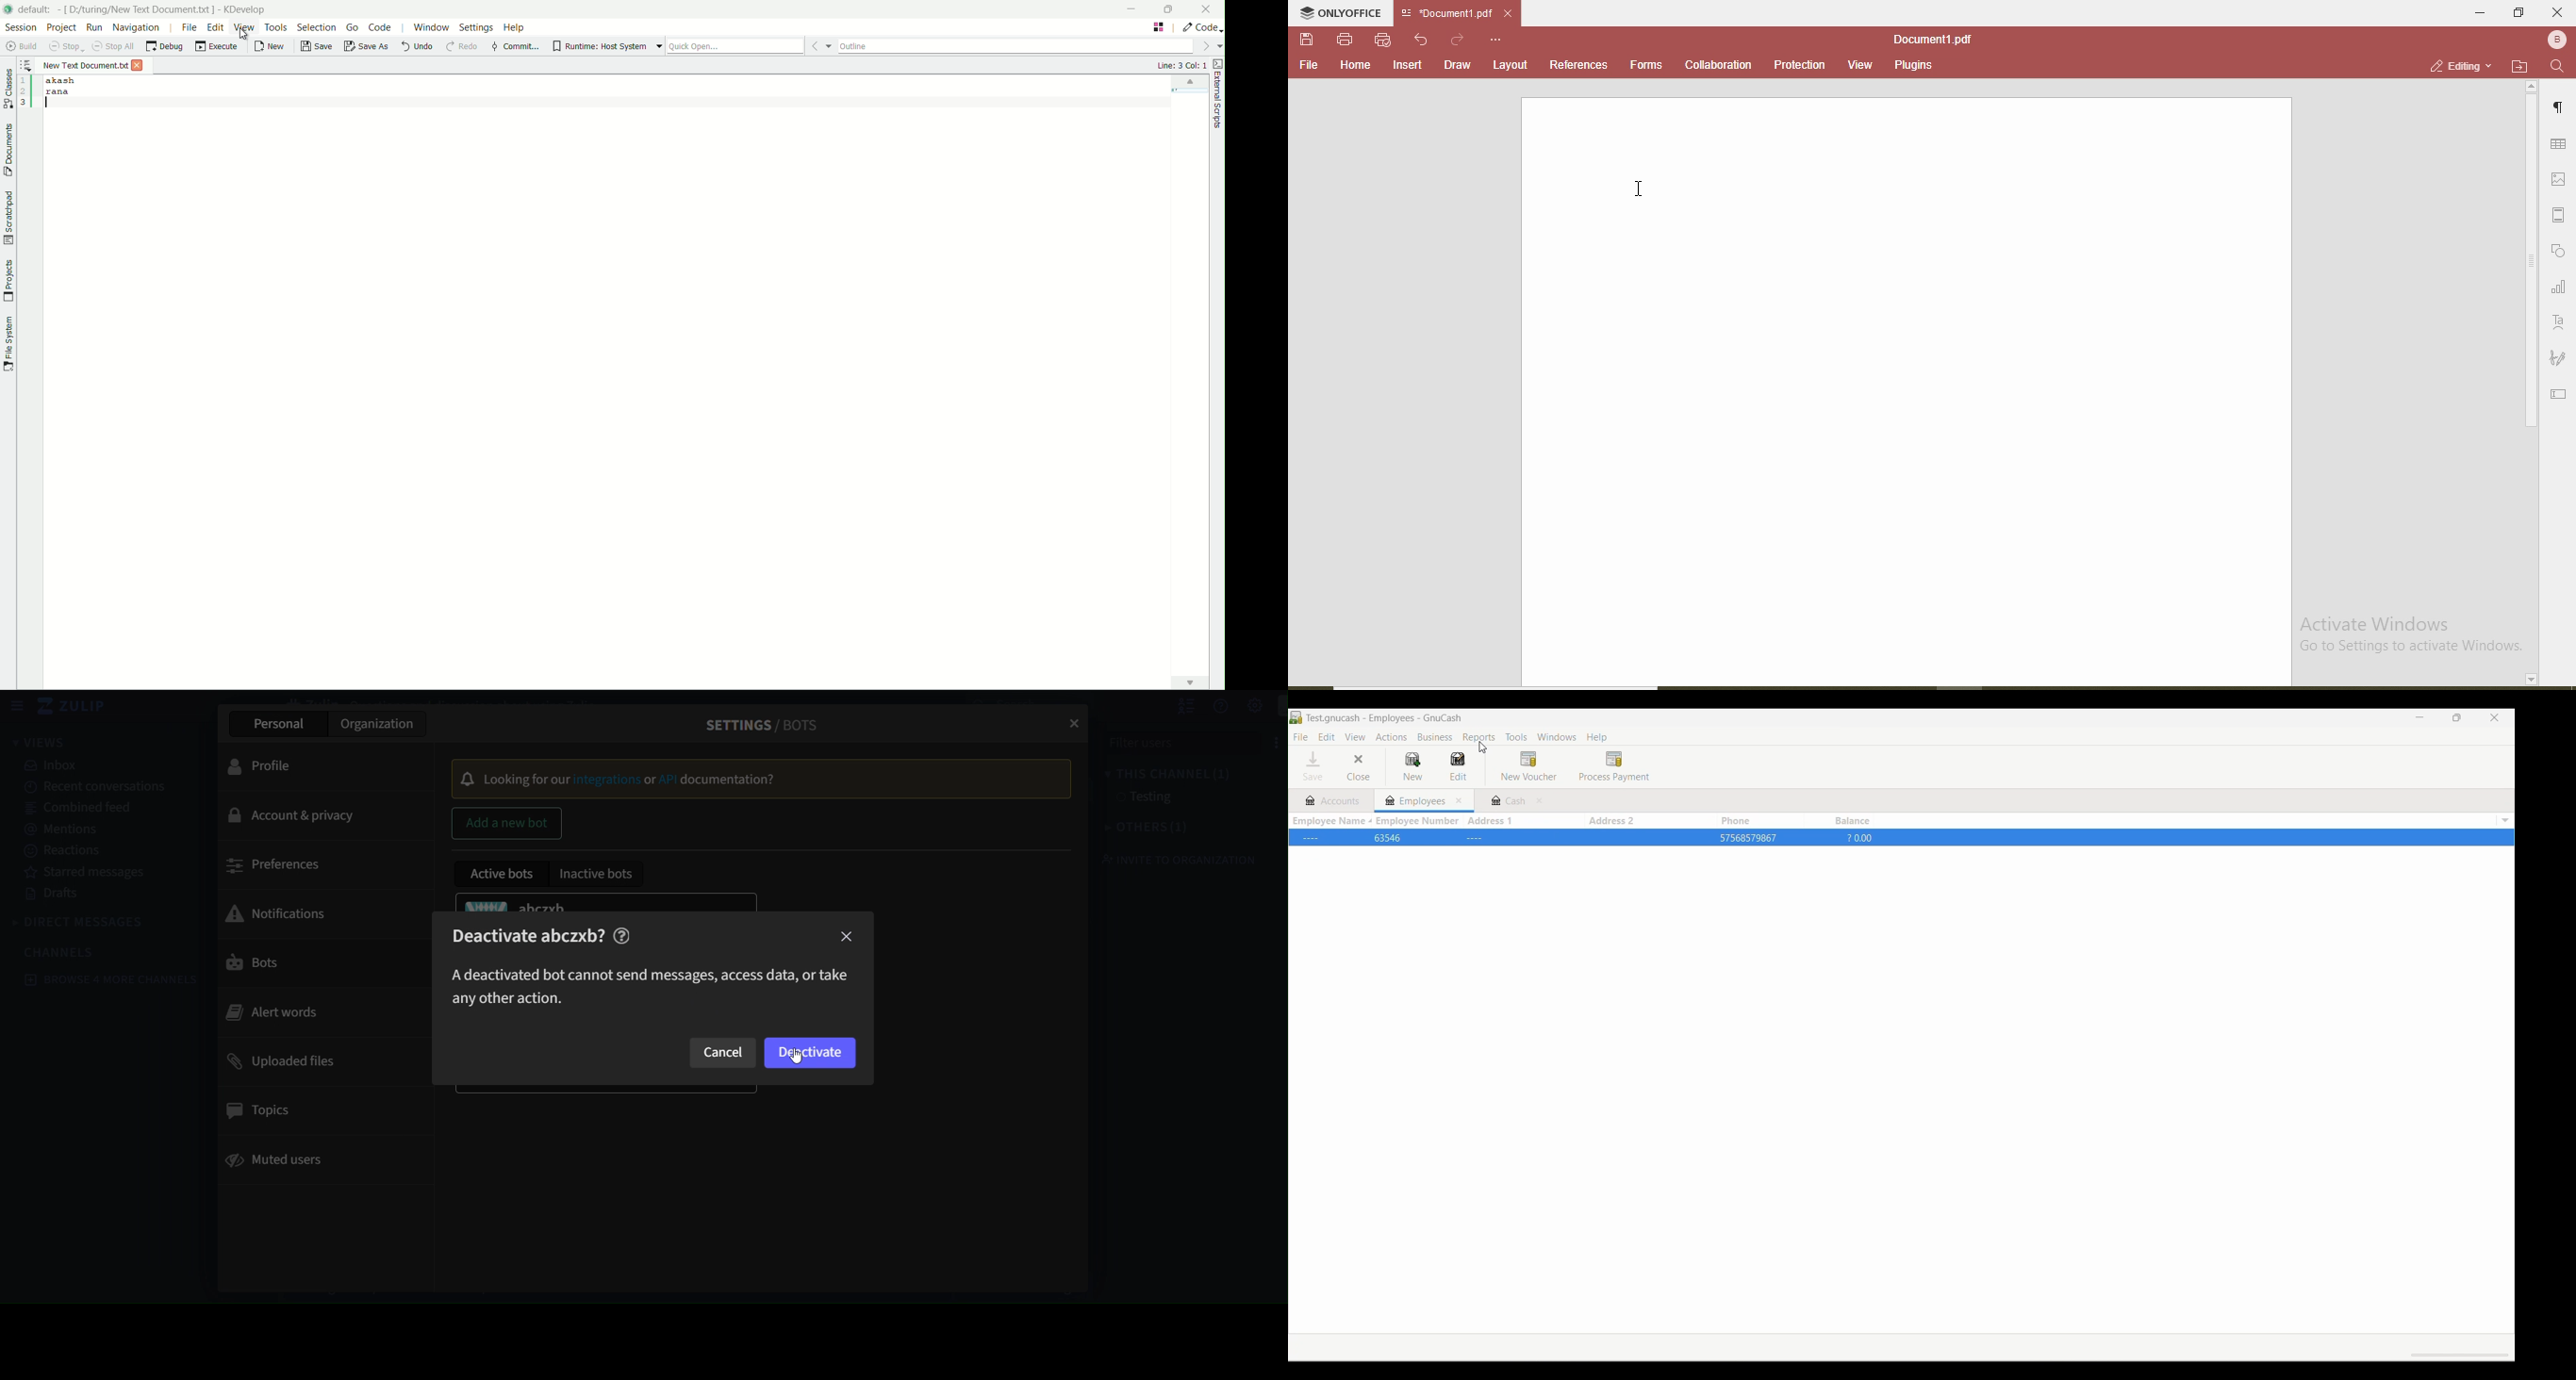  Describe the element at coordinates (280, 867) in the screenshot. I see `preferences` at that location.